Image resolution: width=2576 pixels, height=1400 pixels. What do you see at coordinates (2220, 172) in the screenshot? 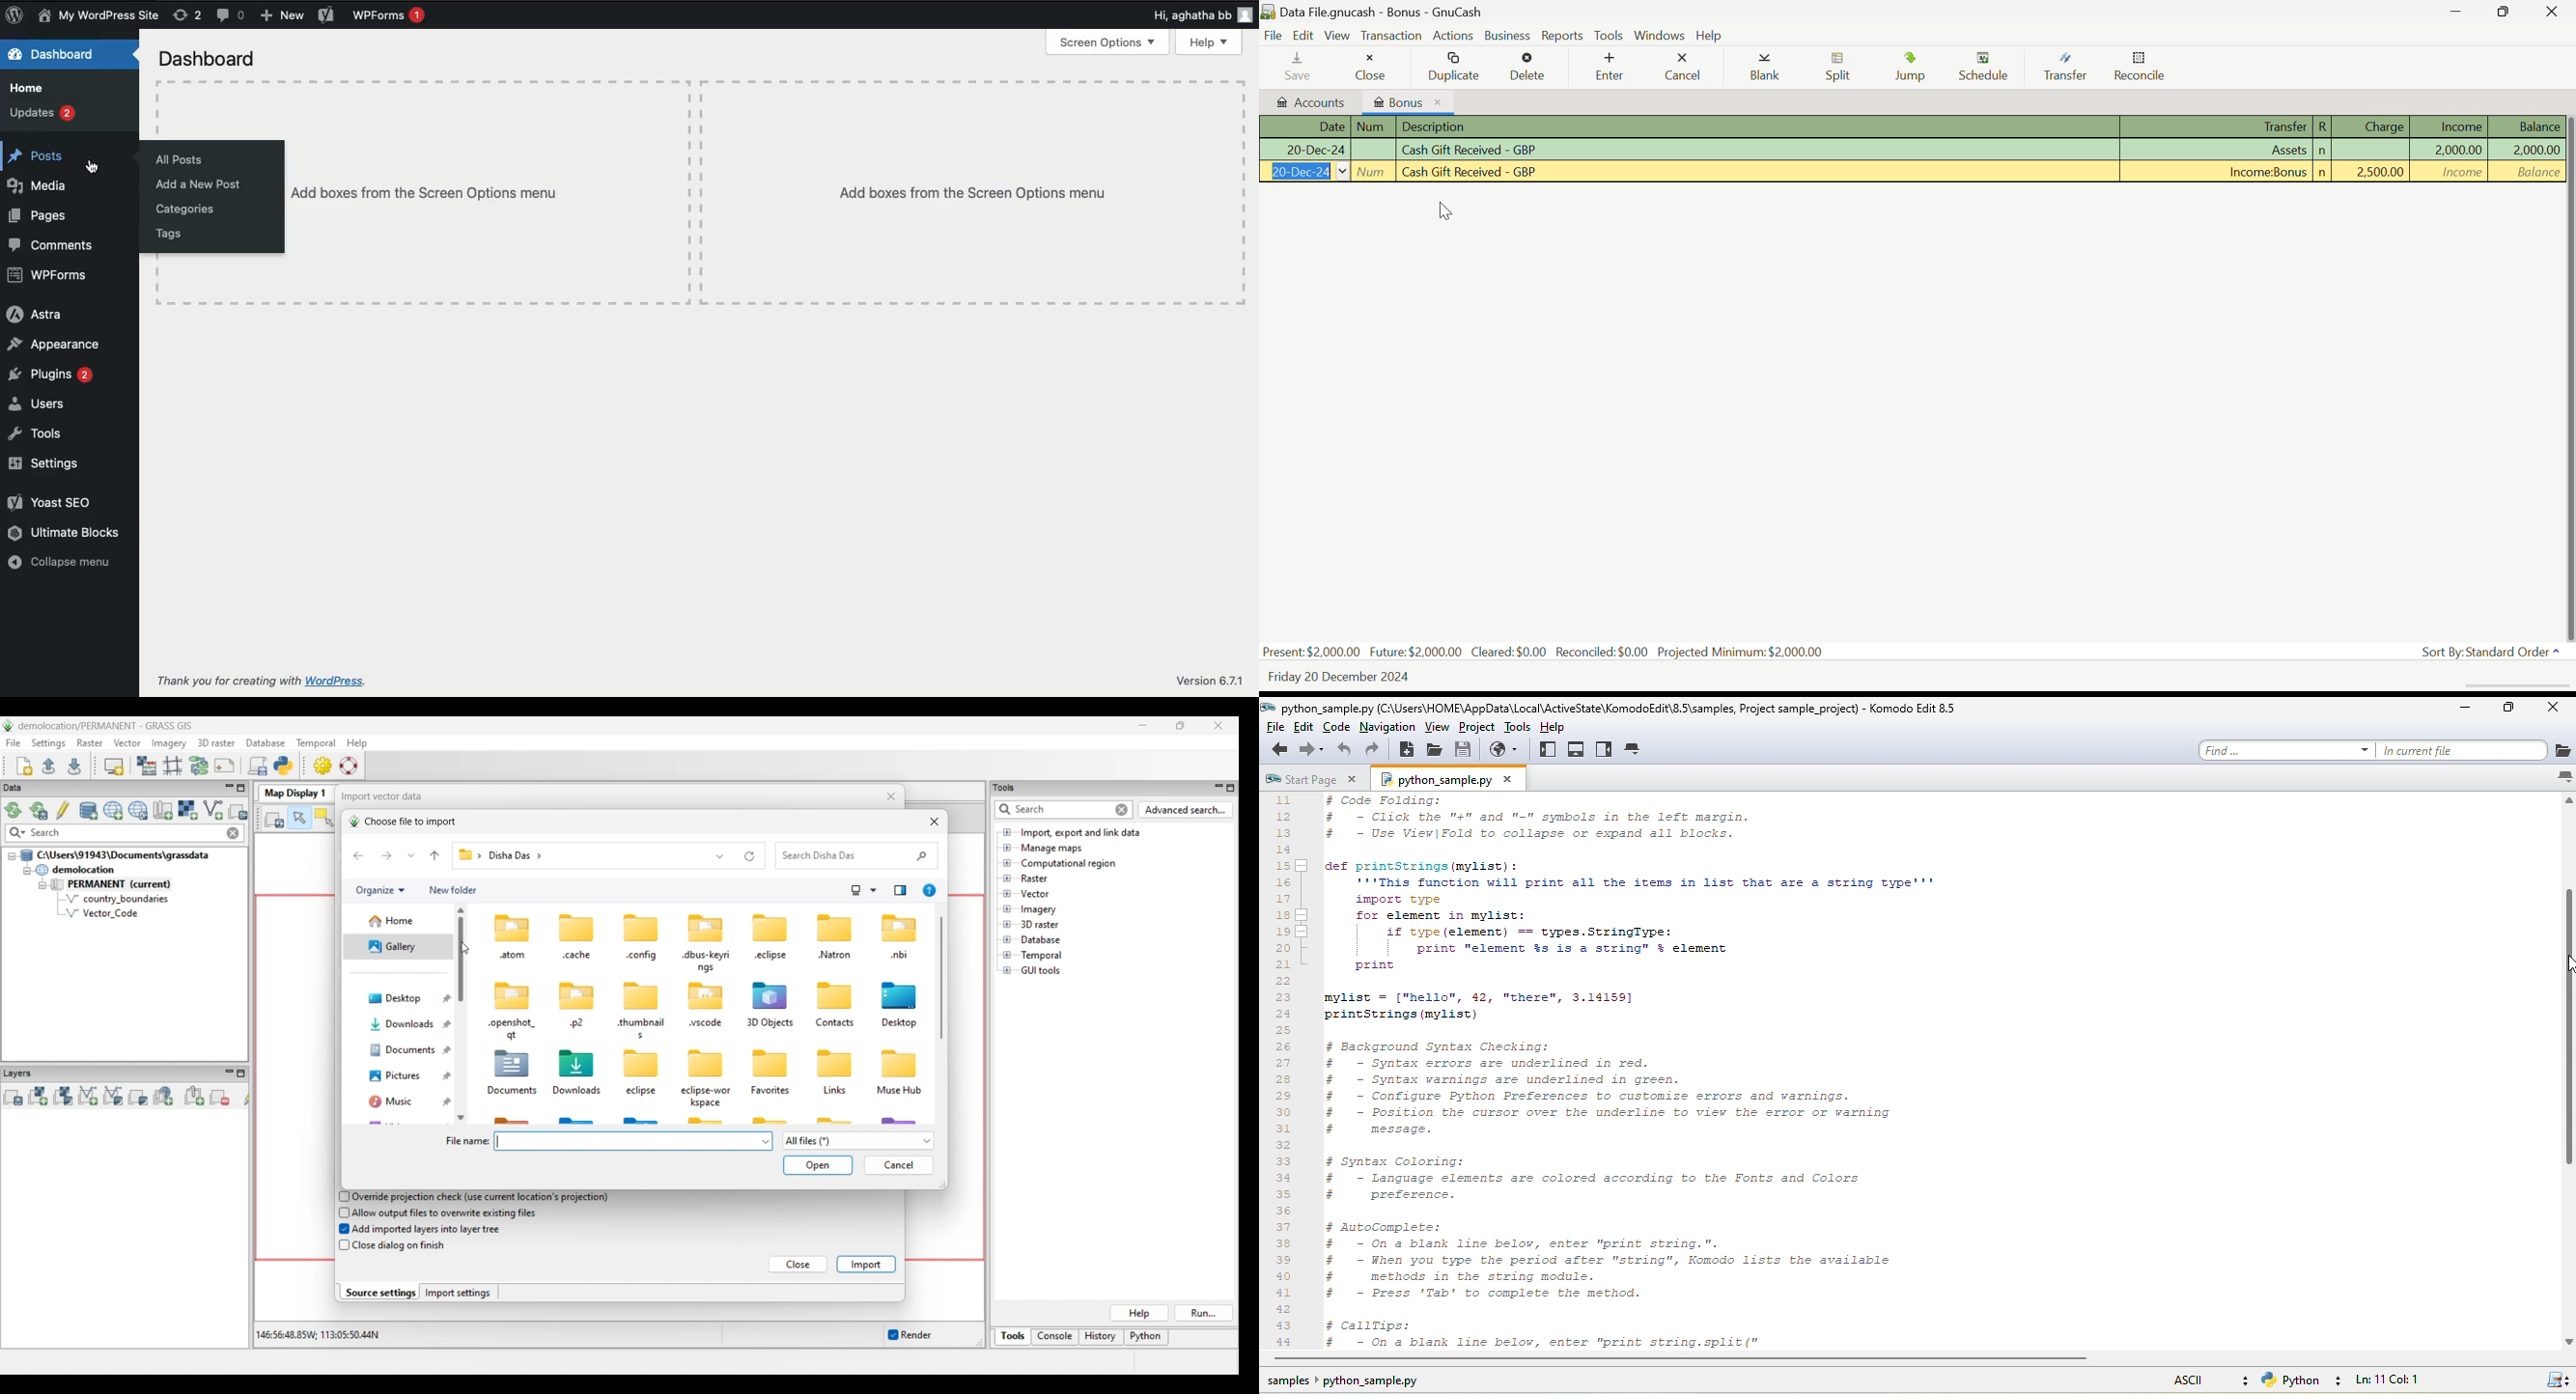
I see `Transfer` at bounding box center [2220, 172].